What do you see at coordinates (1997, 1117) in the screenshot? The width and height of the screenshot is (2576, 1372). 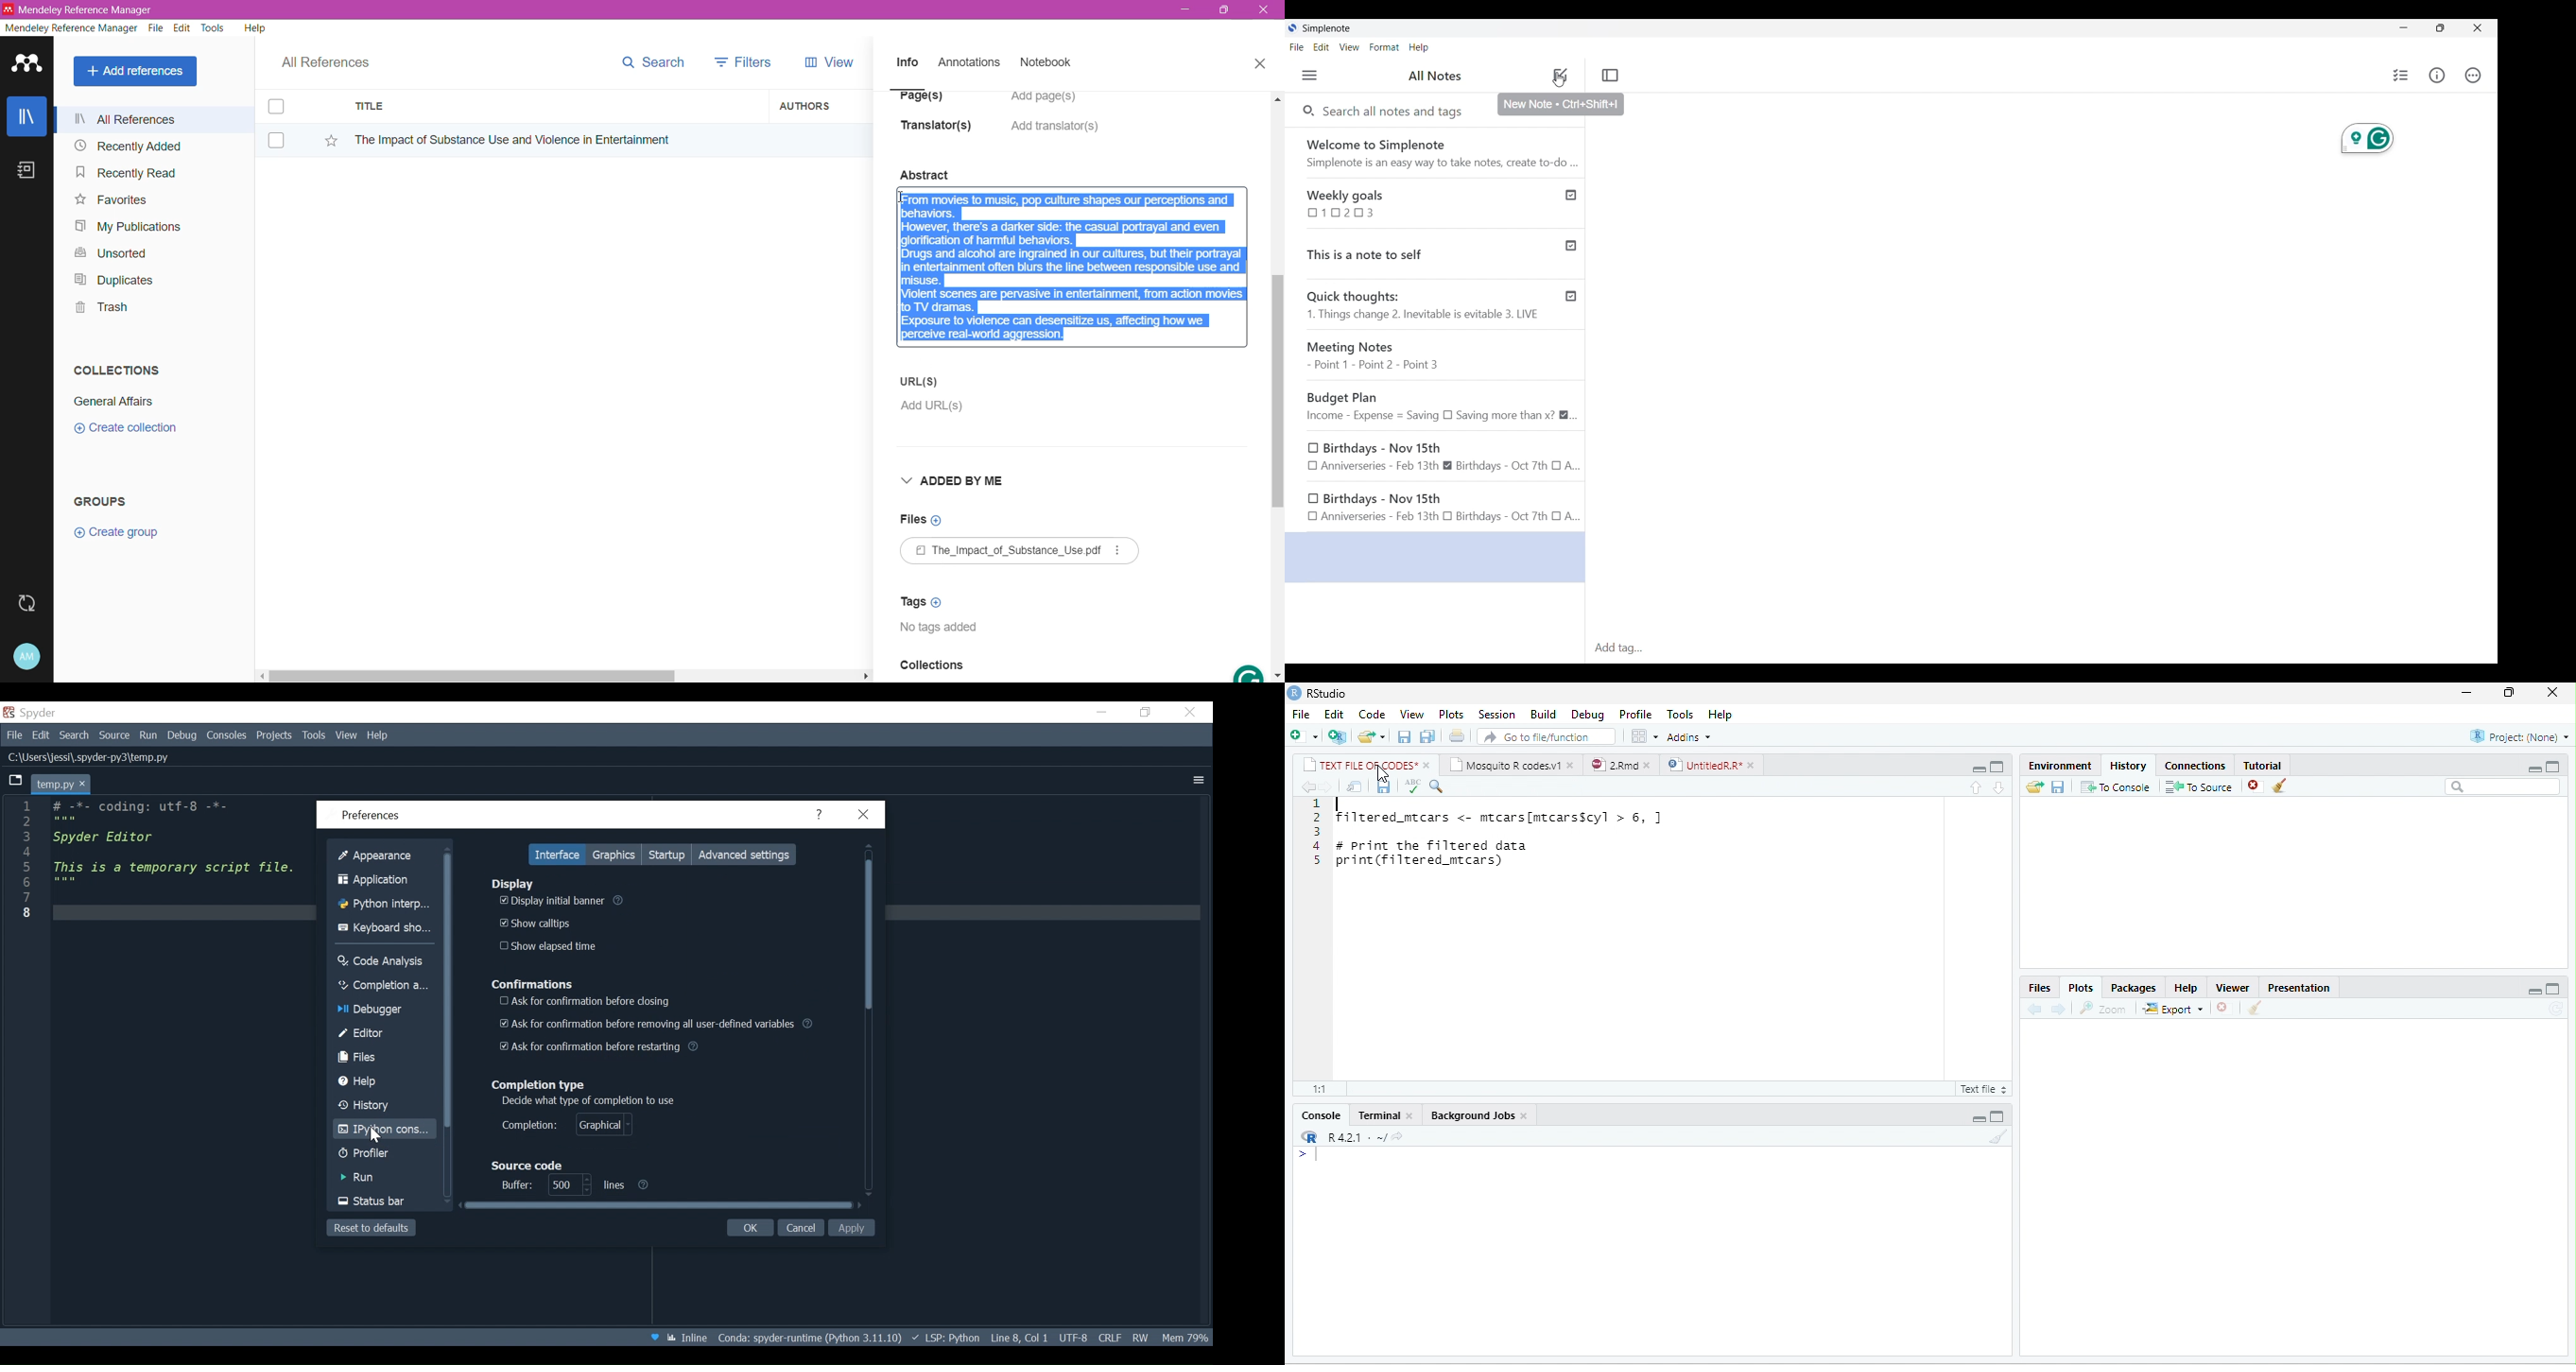 I see `maximize` at bounding box center [1997, 1117].